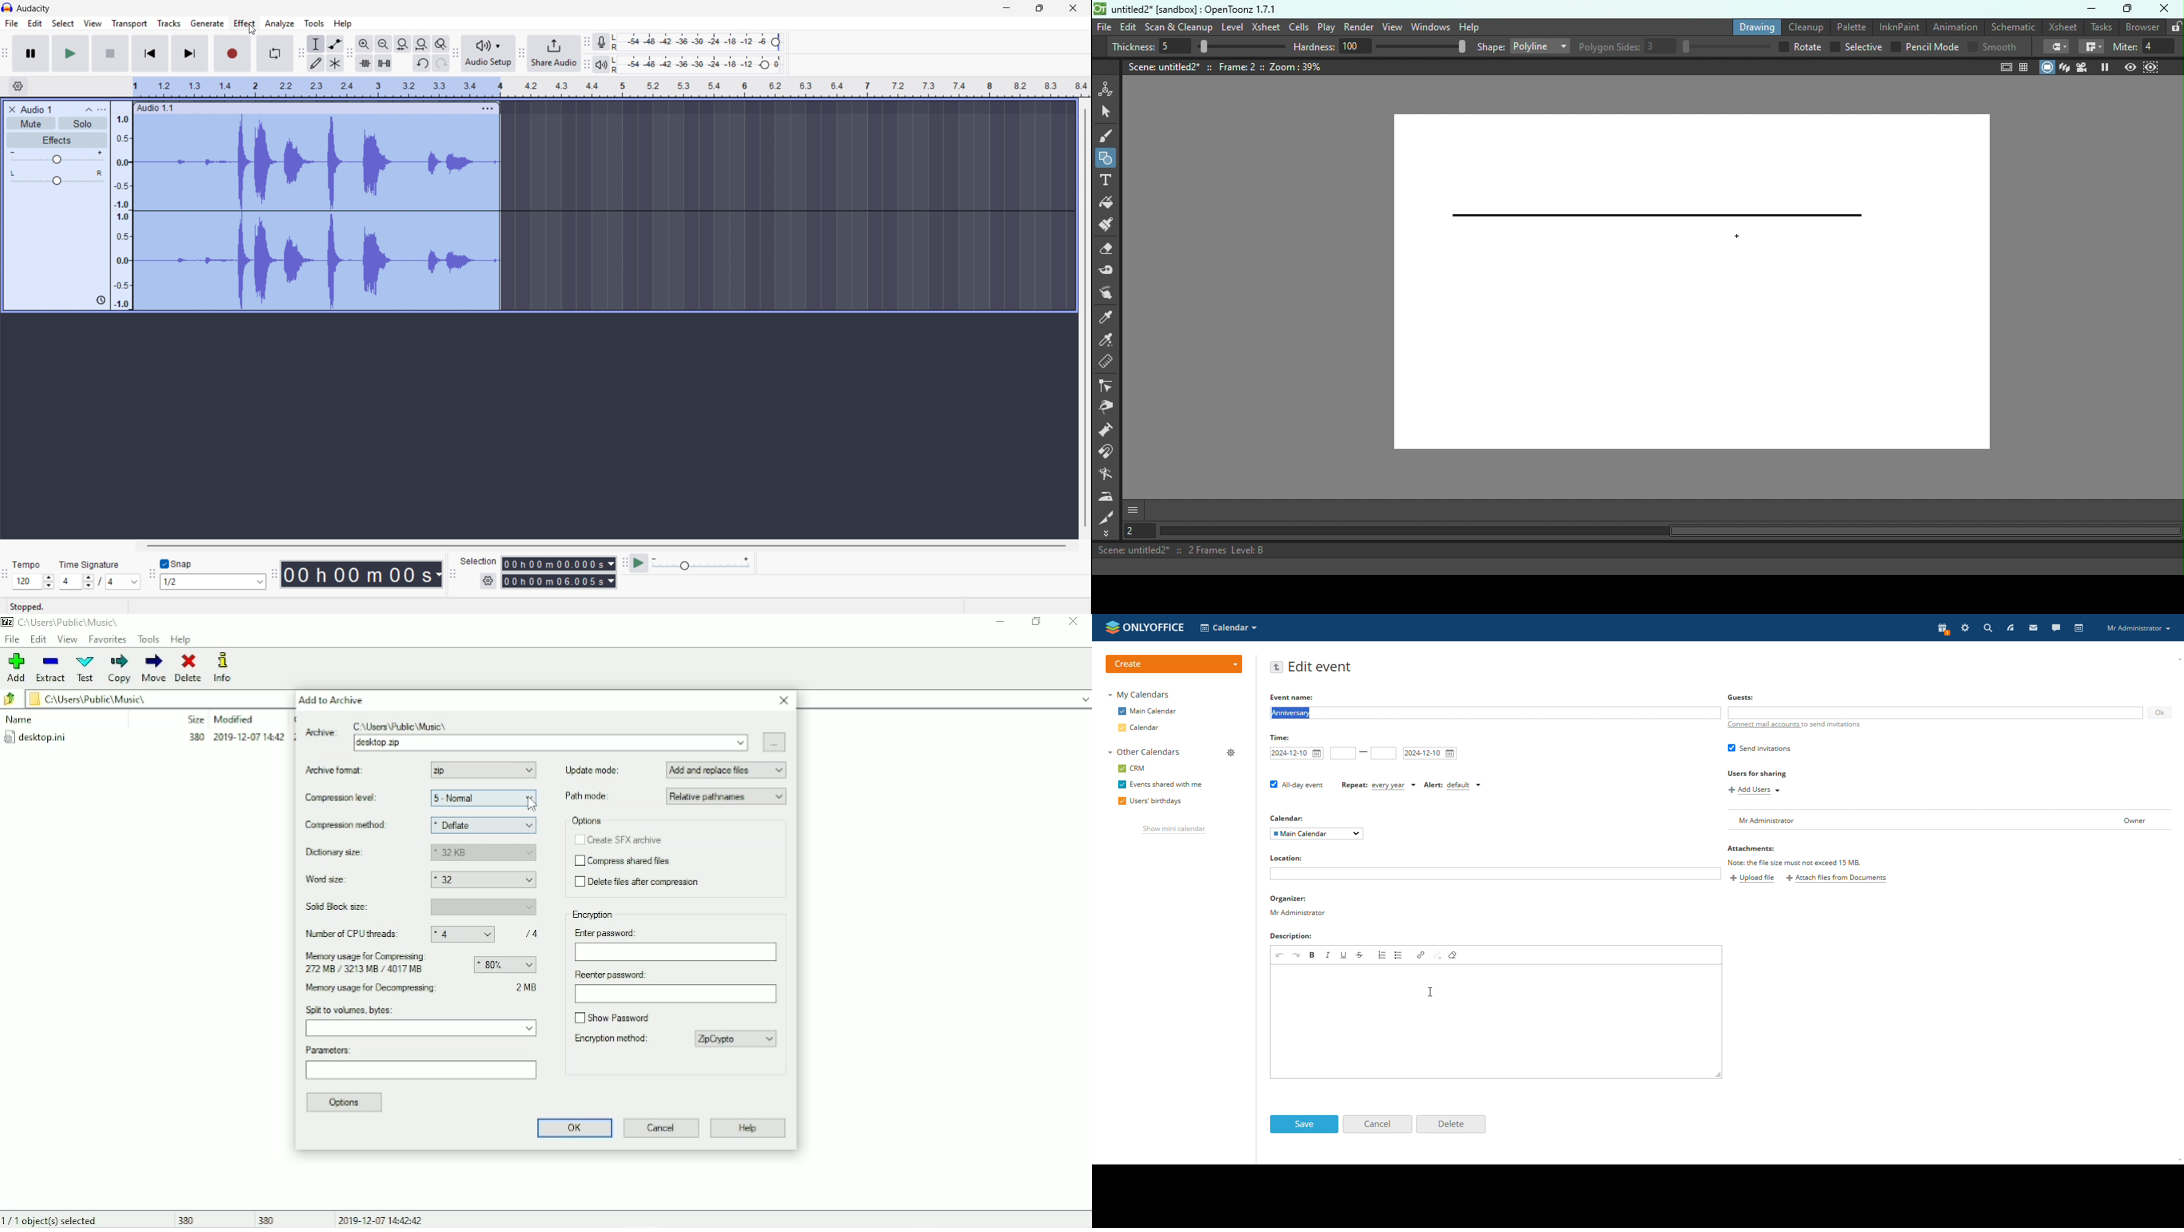 The height and width of the screenshot is (1232, 2184). What do you see at coordinates (39, 639) in the screenshot?
I see `Edit` at bounding box center [39, 639].